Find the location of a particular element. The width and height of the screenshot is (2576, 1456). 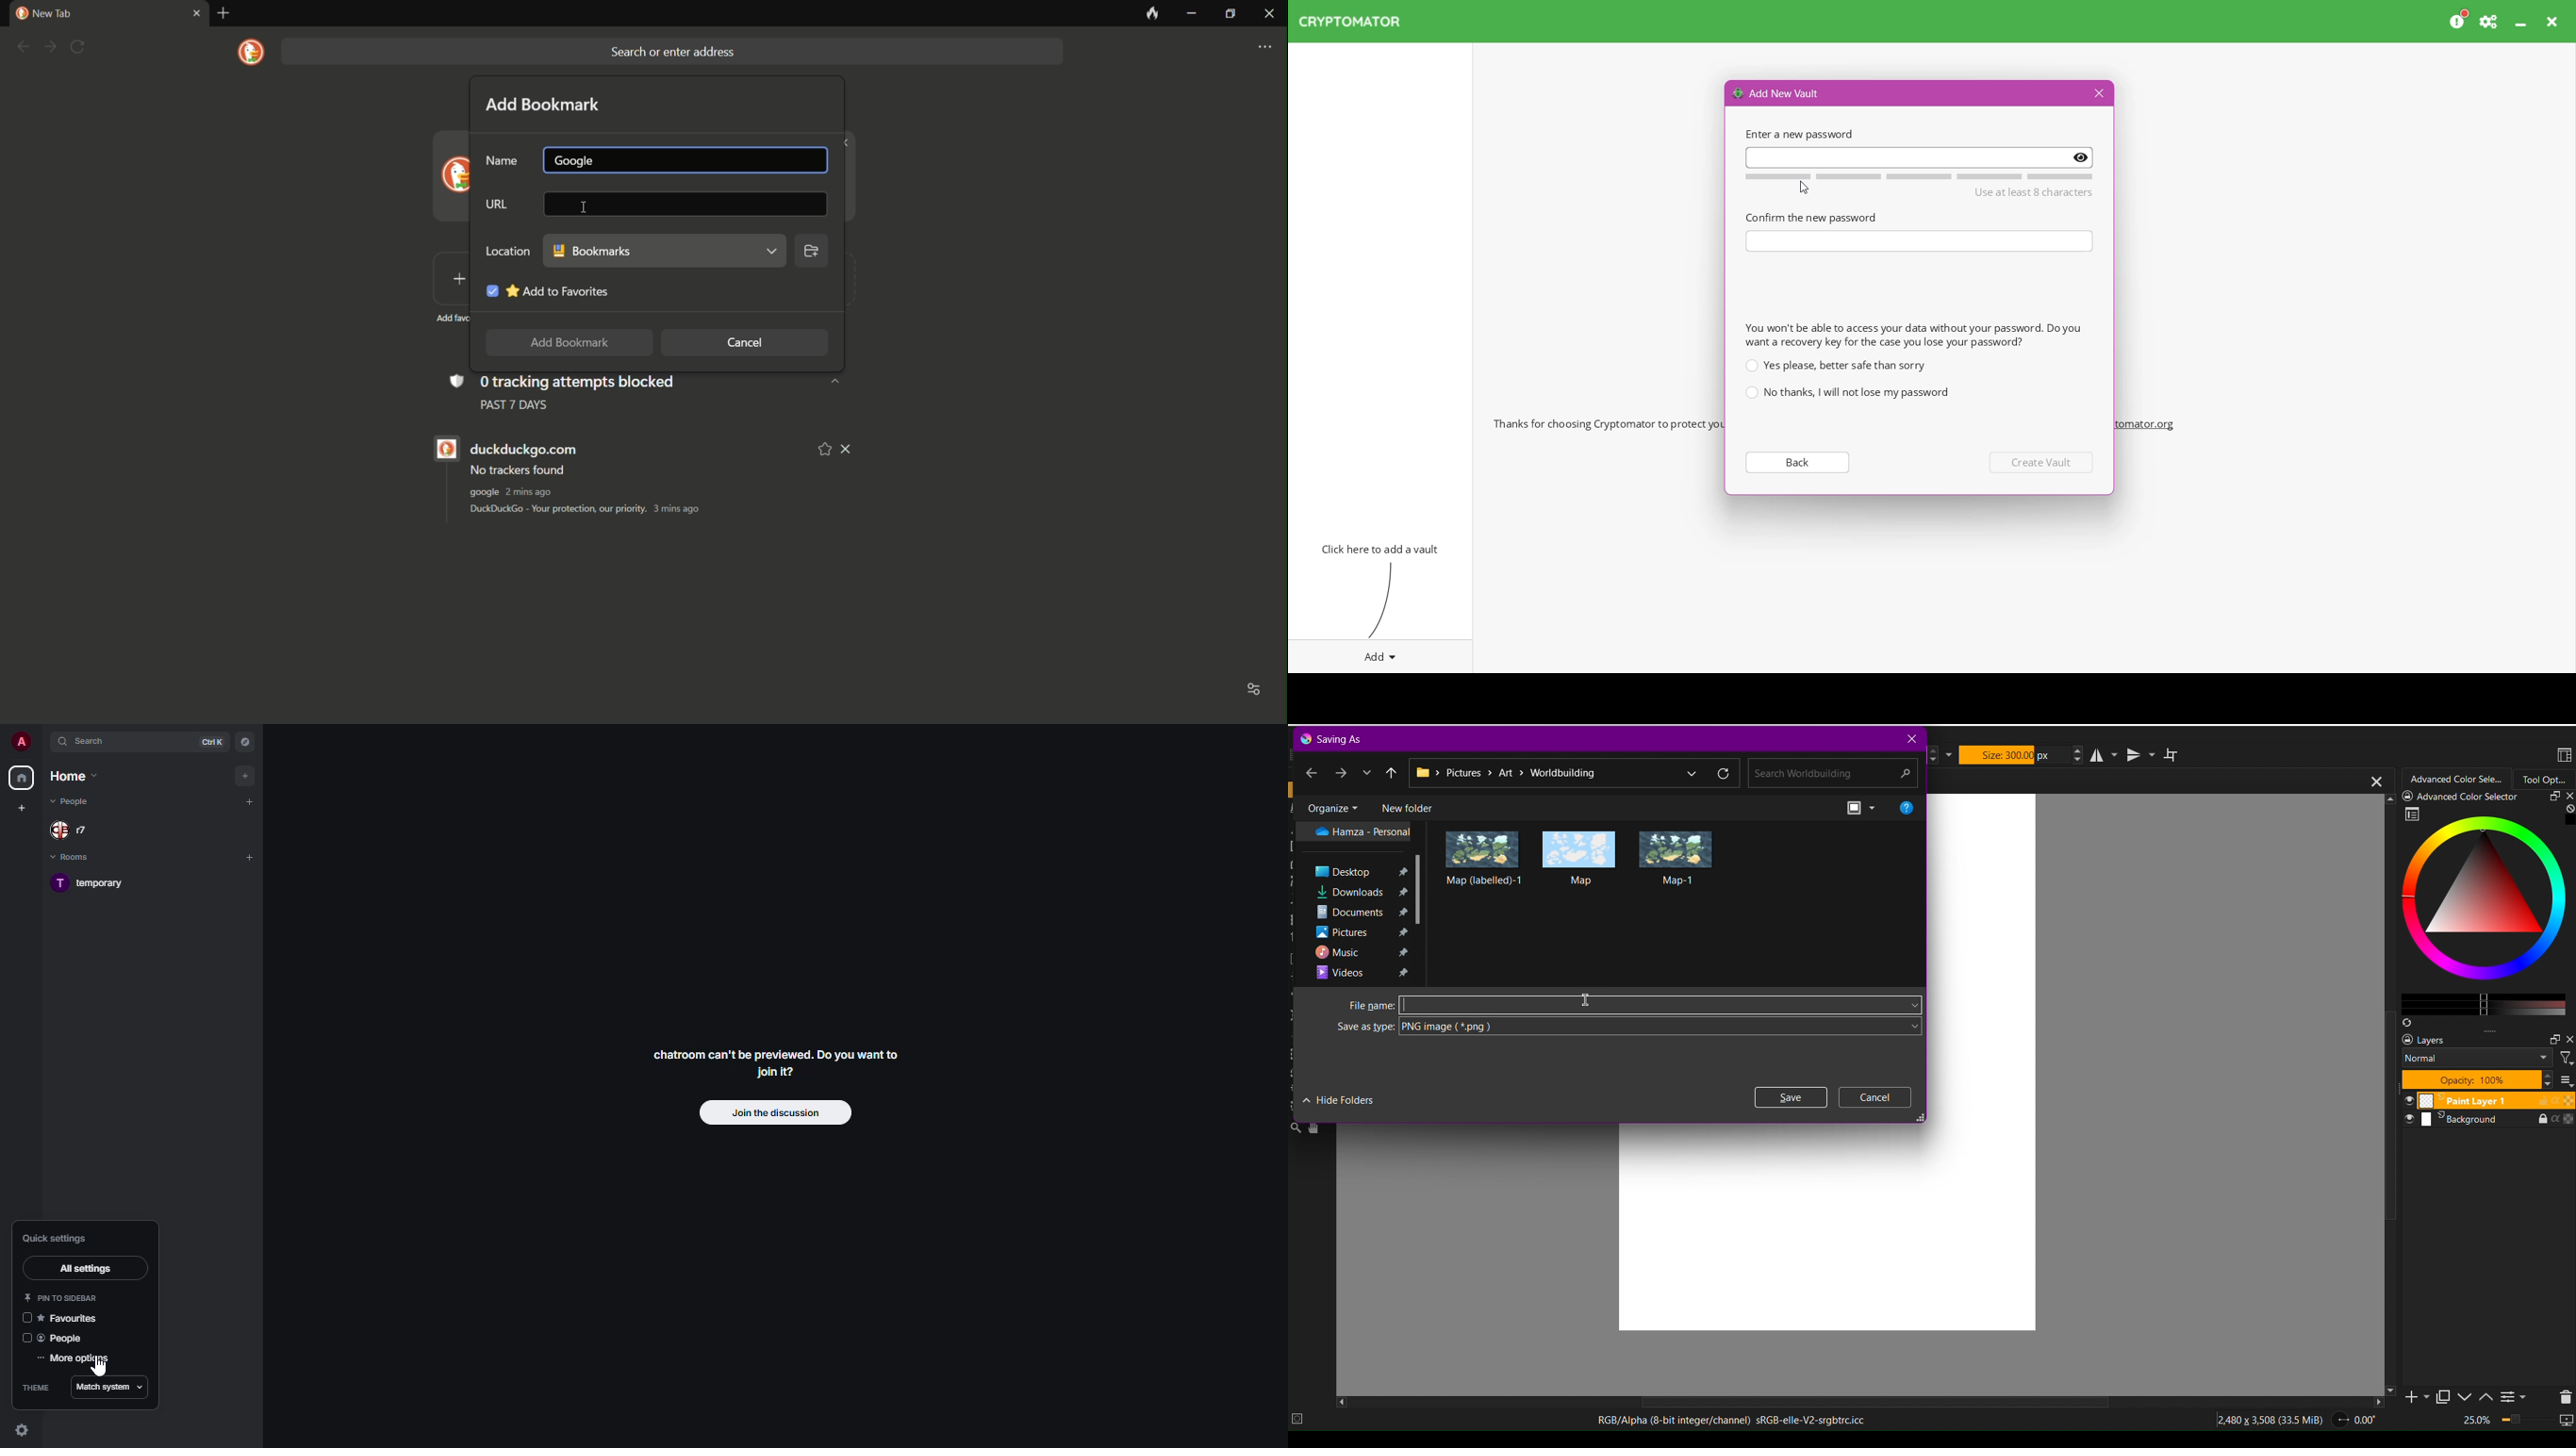

people is located at coordinates (75, 802).